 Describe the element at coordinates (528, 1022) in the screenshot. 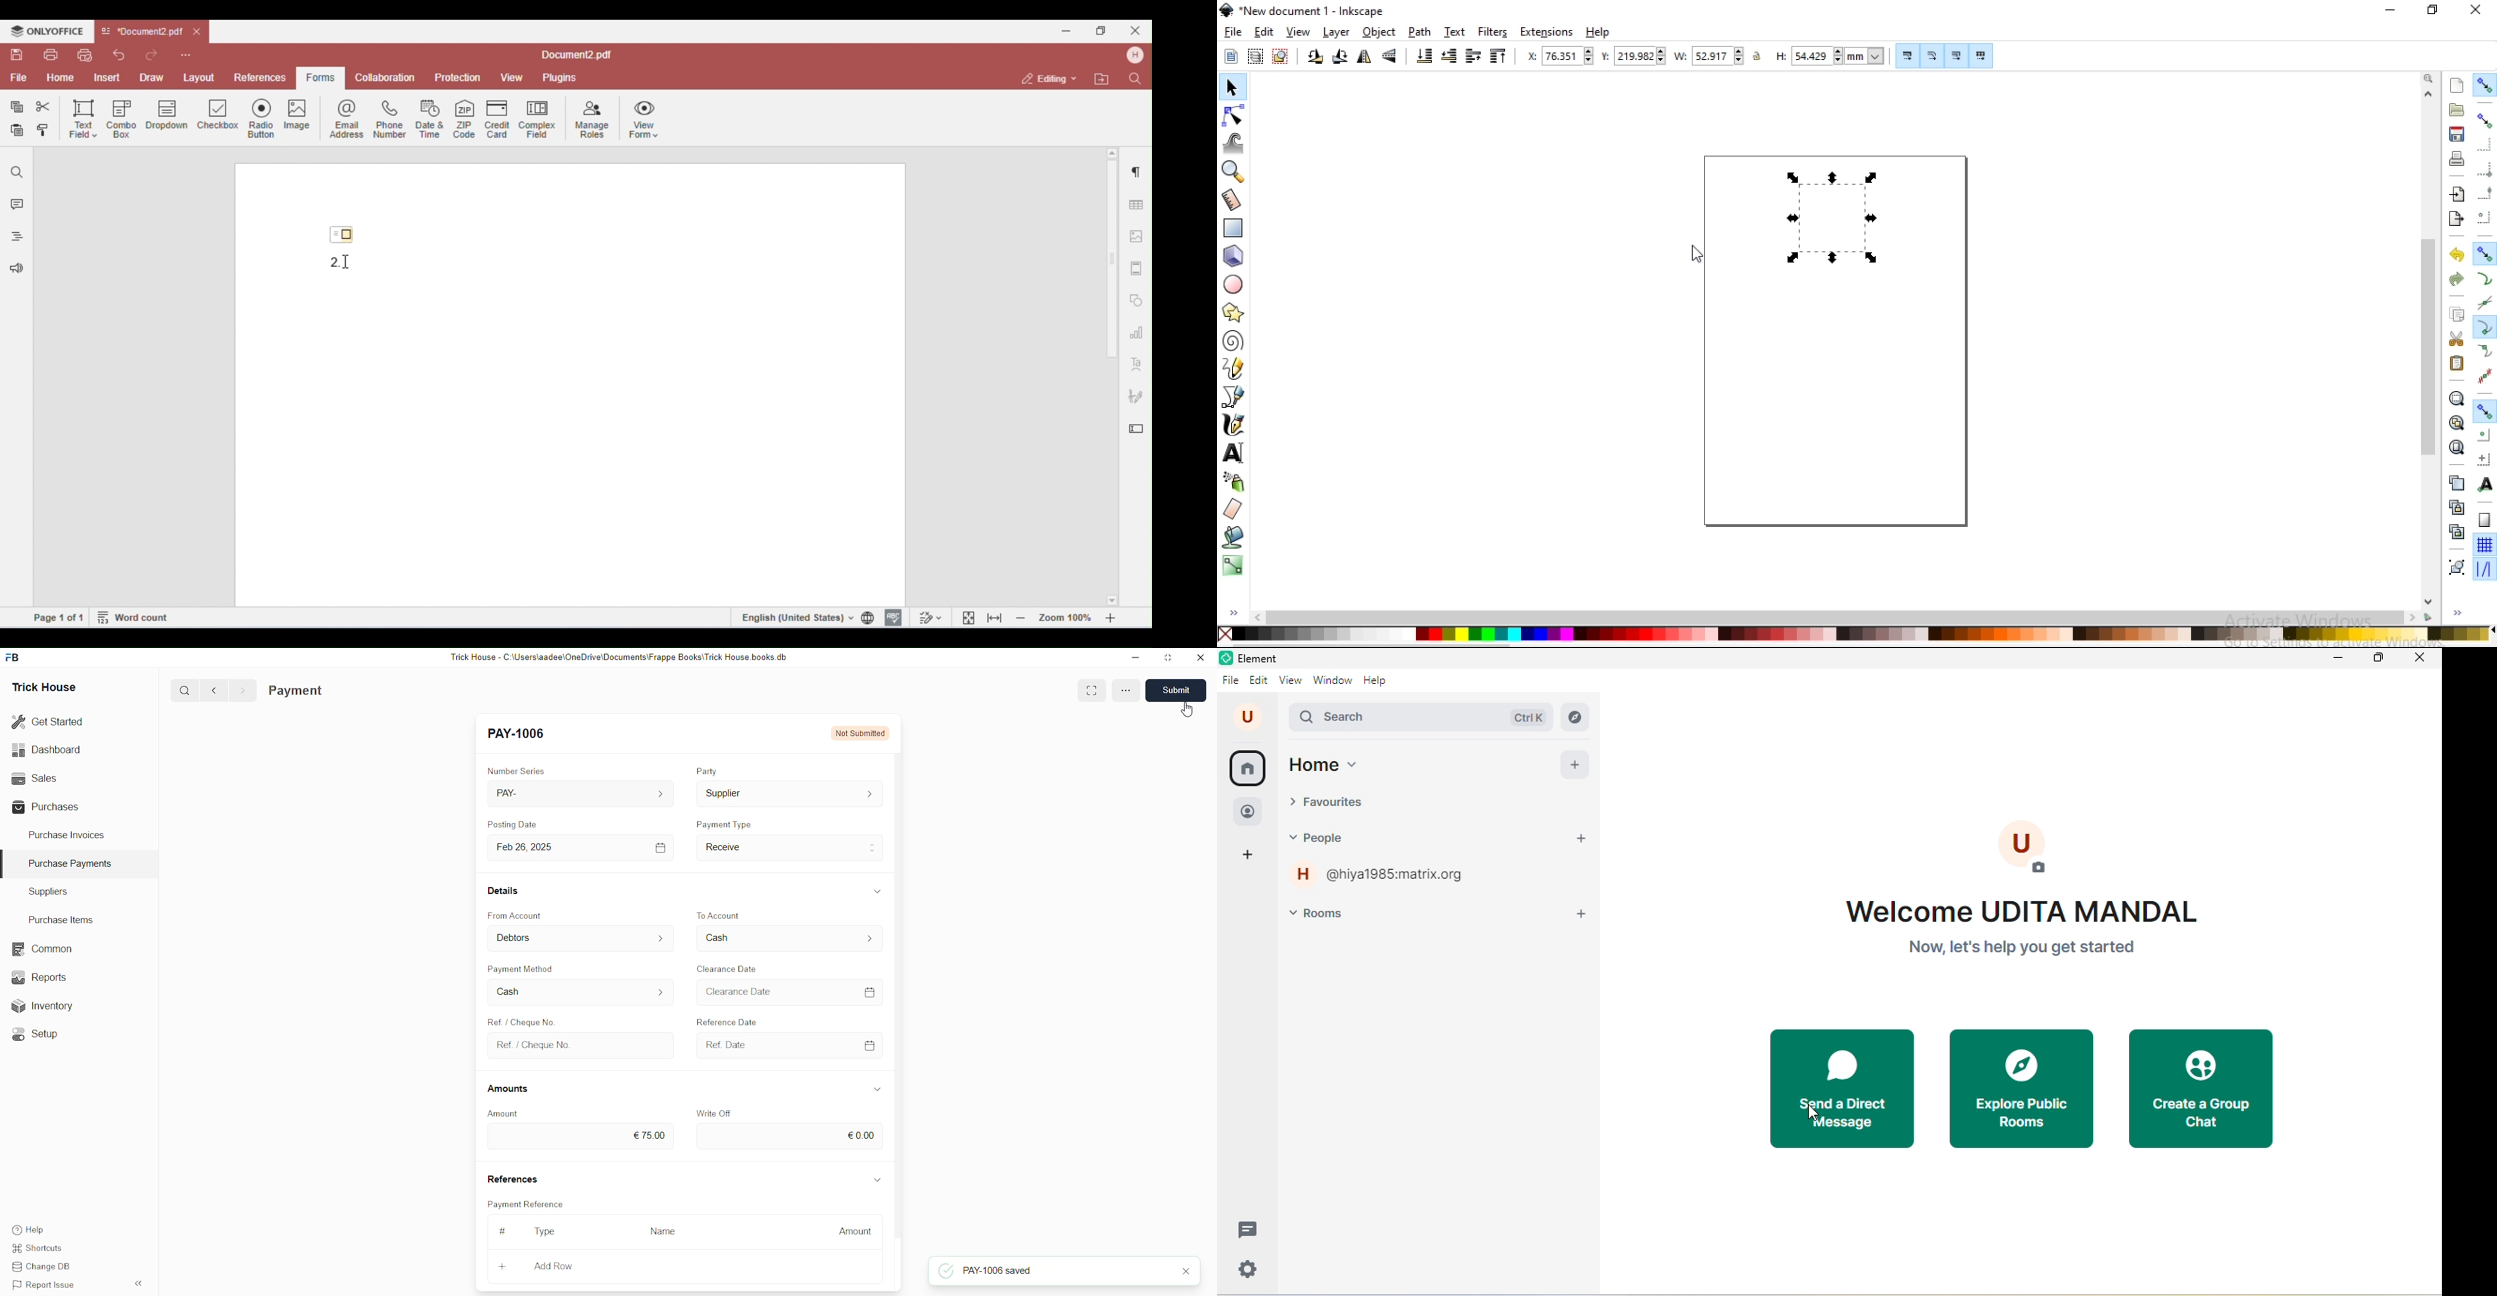

I see `Ref. / Cheque No.` at that location.